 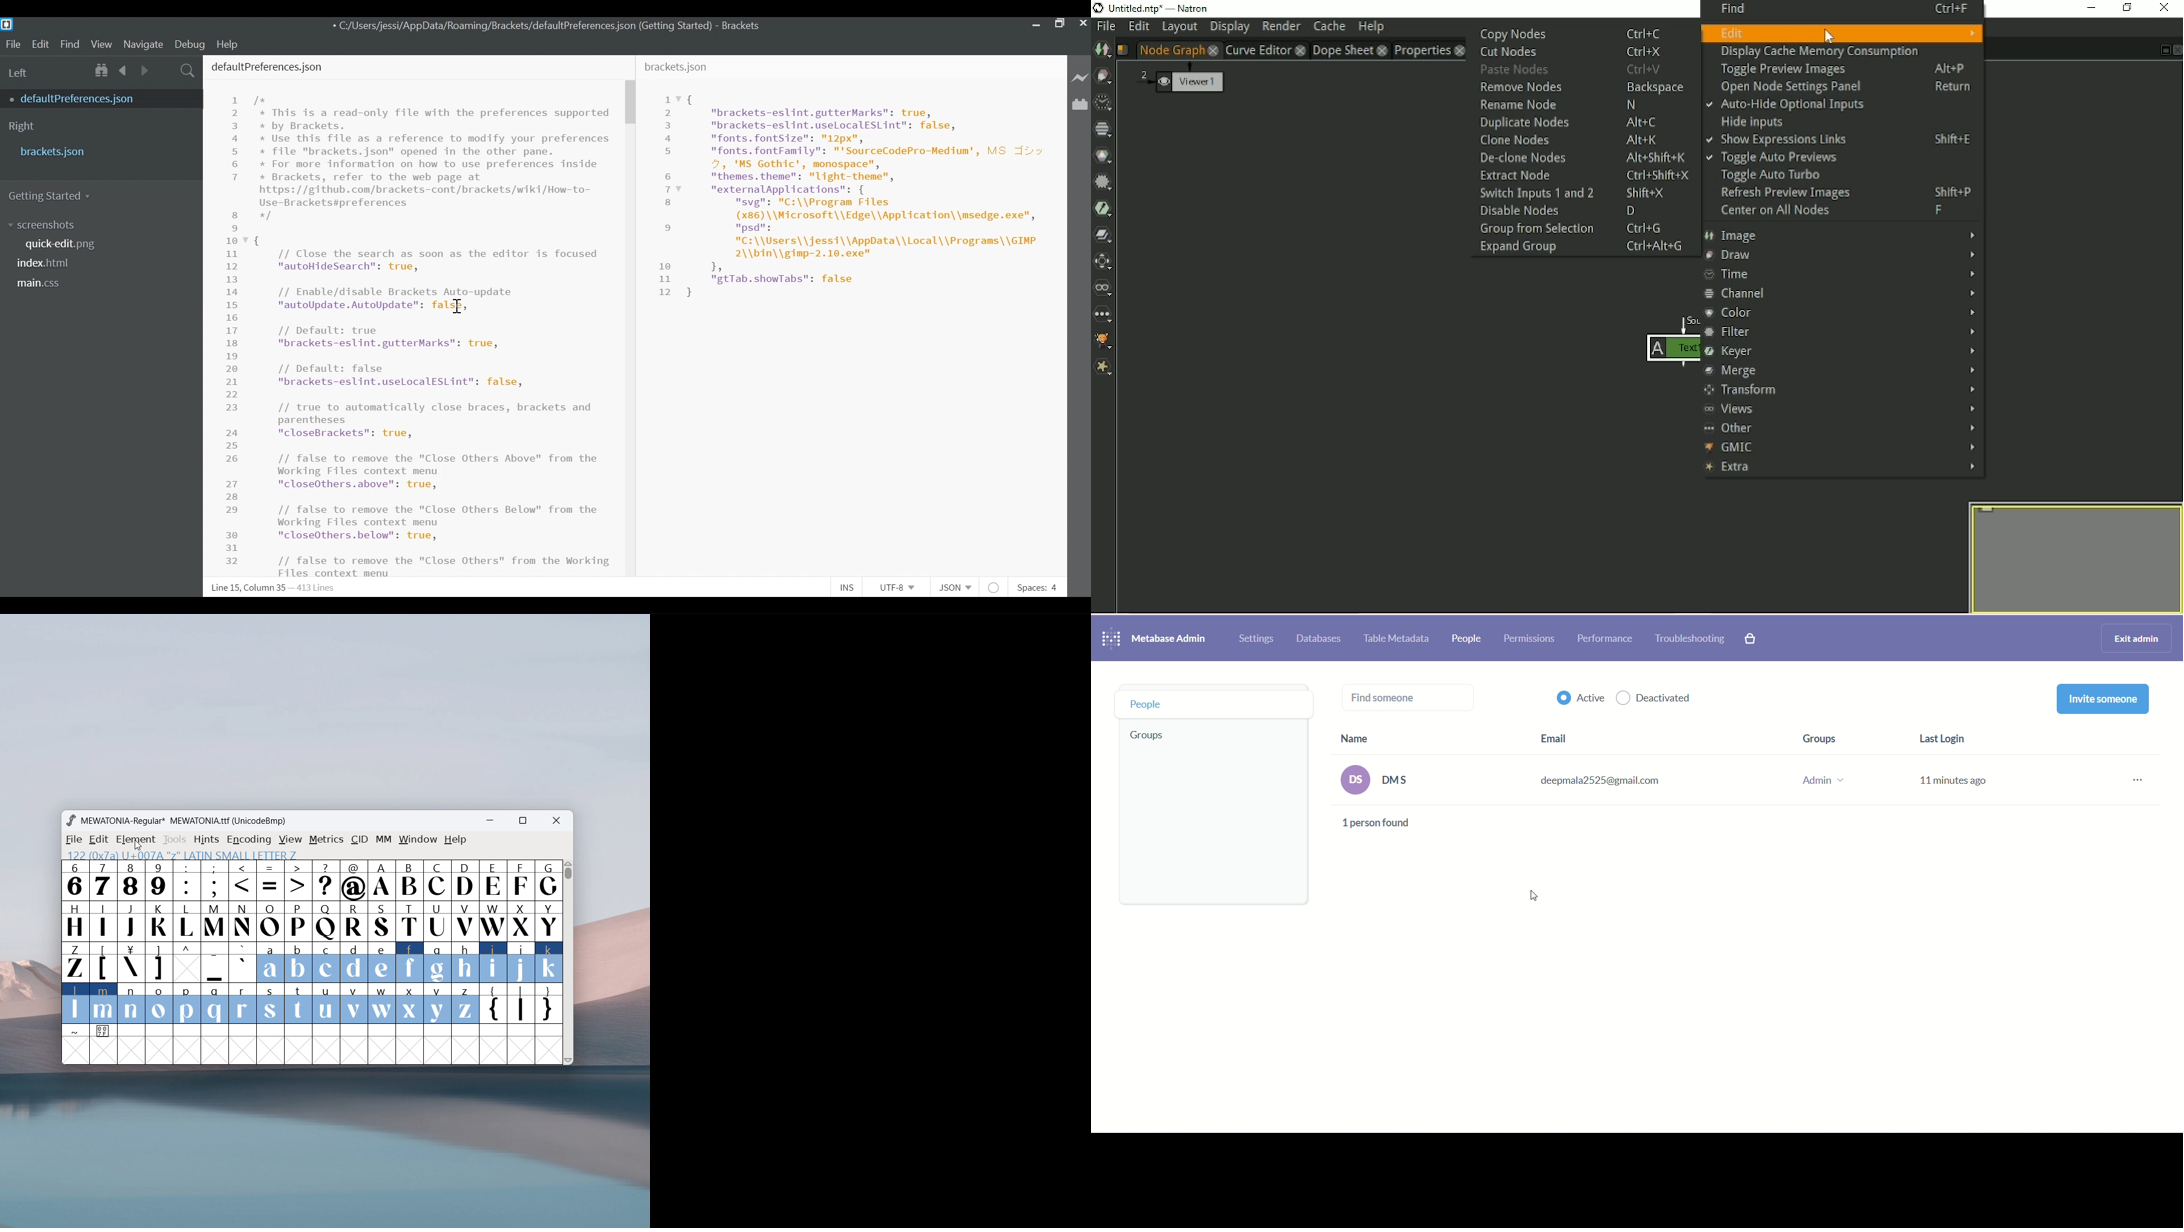 What do you see at coordinates (40, 44) in the screenshot?
I see `Edit` at bounding box center [40, 44].